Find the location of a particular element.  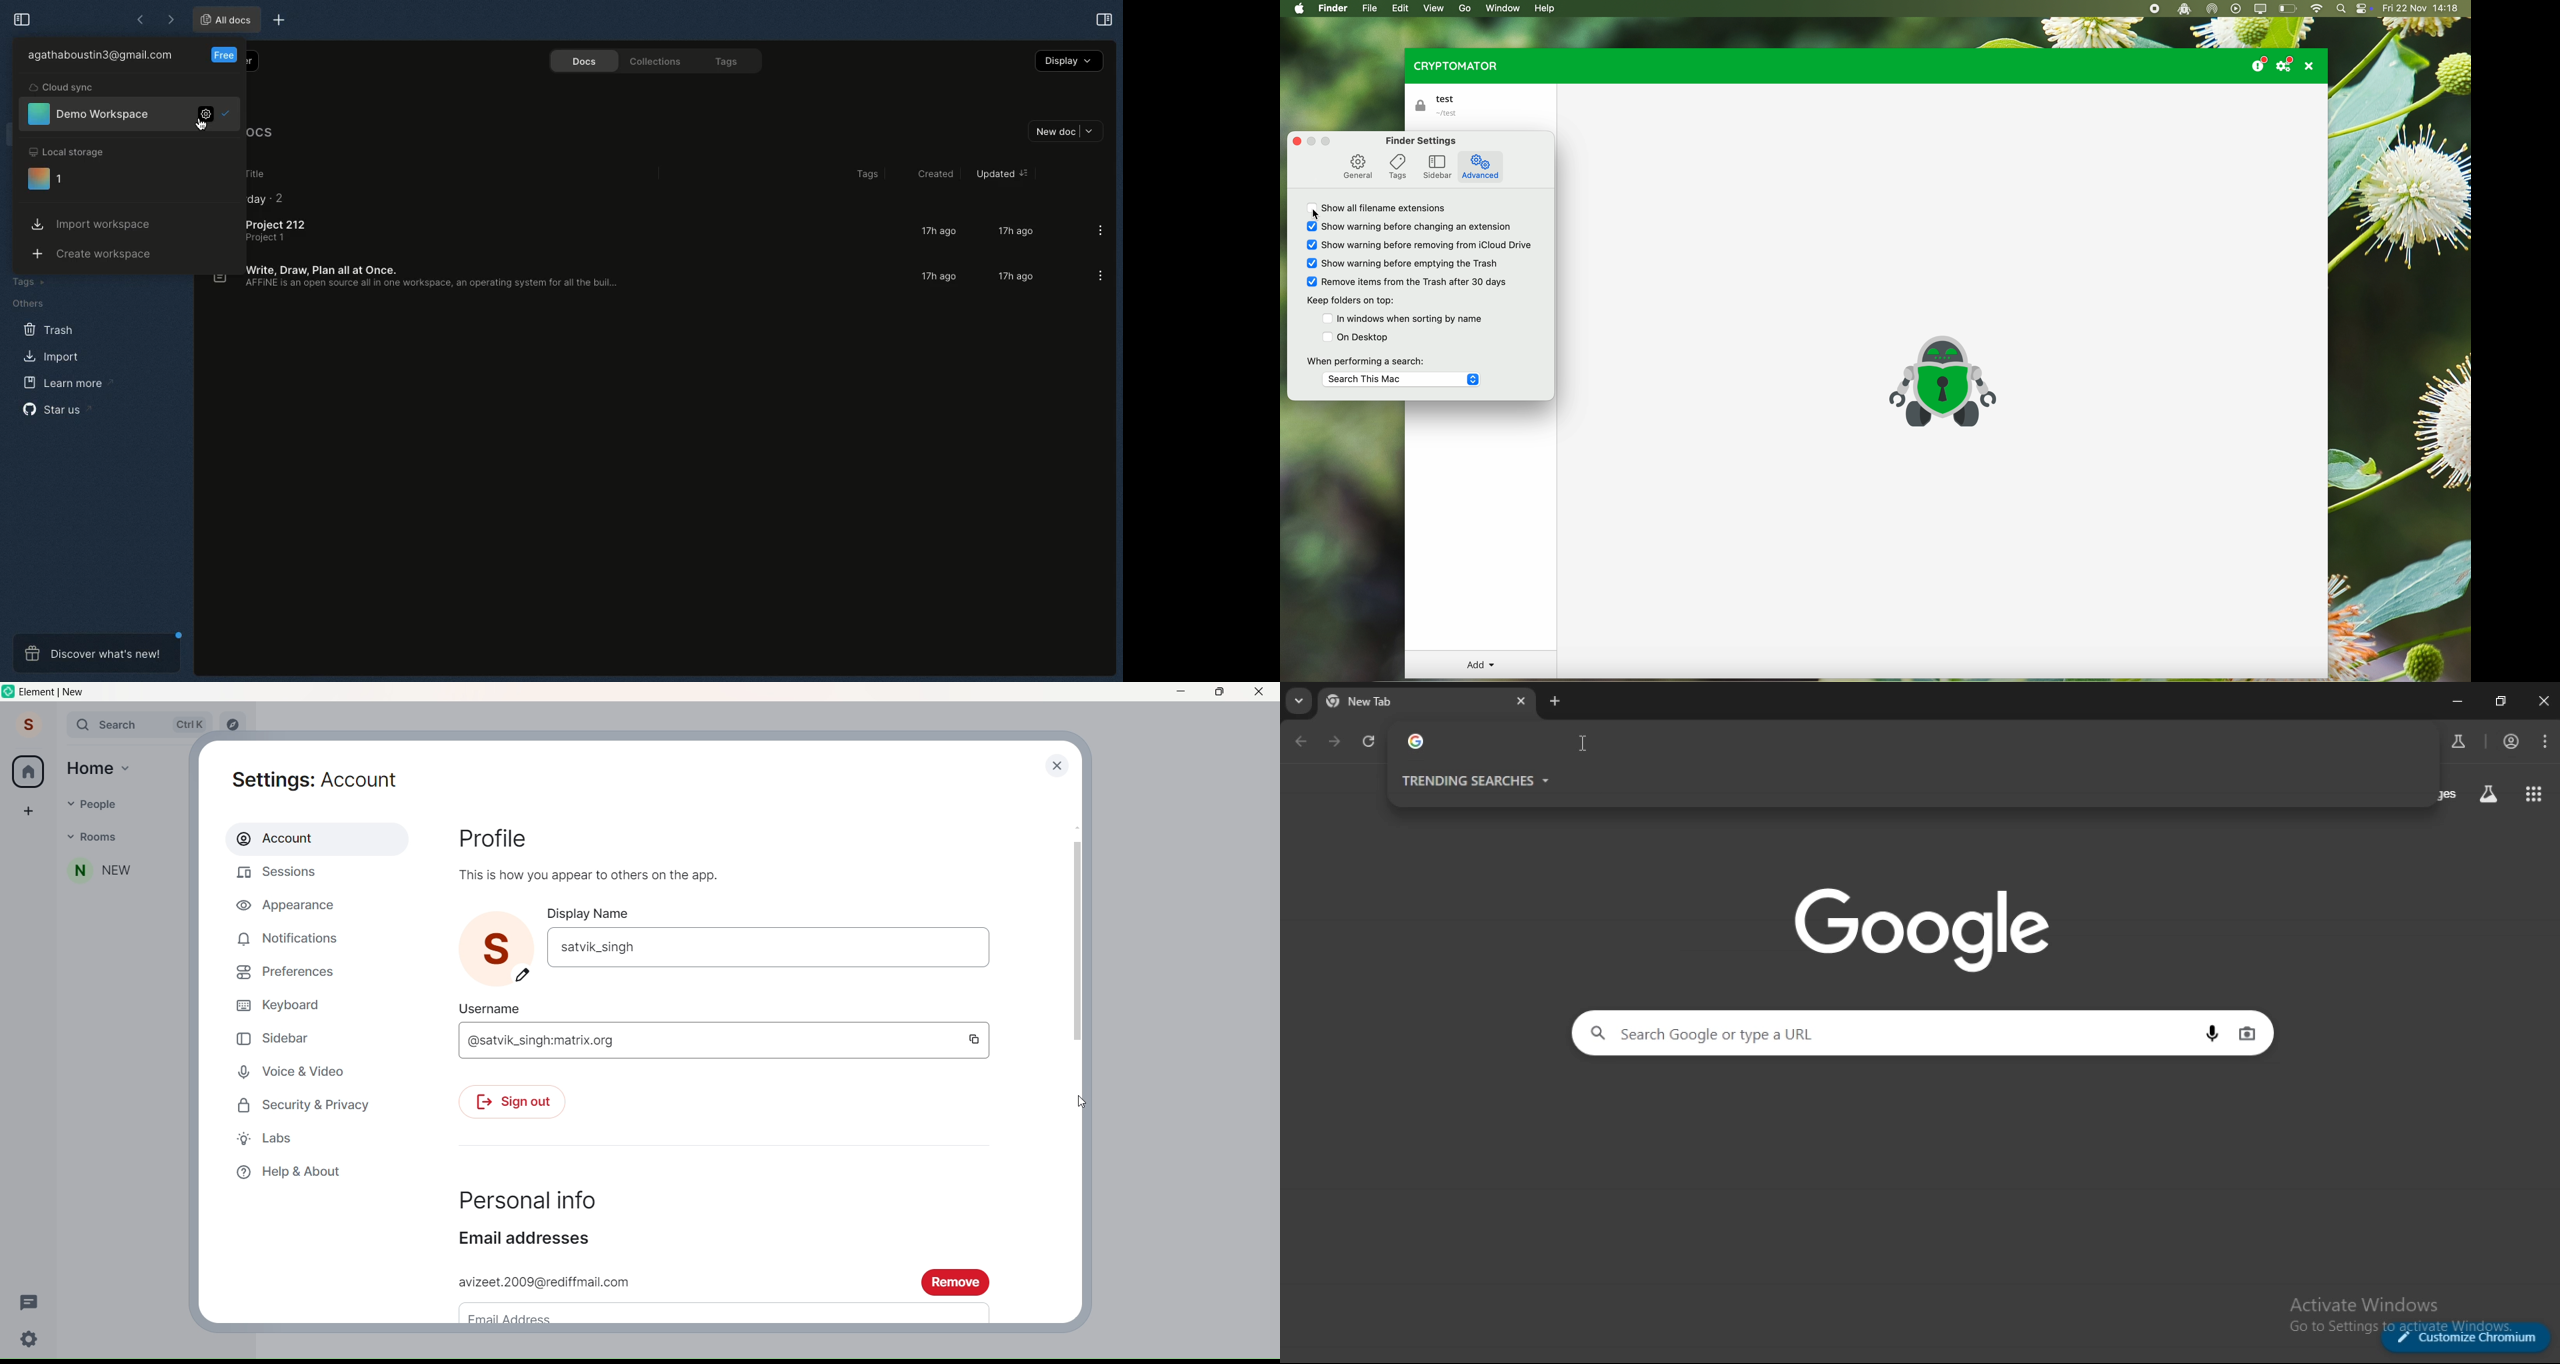

Security and Privacy is located at coordinates (312, 1104).